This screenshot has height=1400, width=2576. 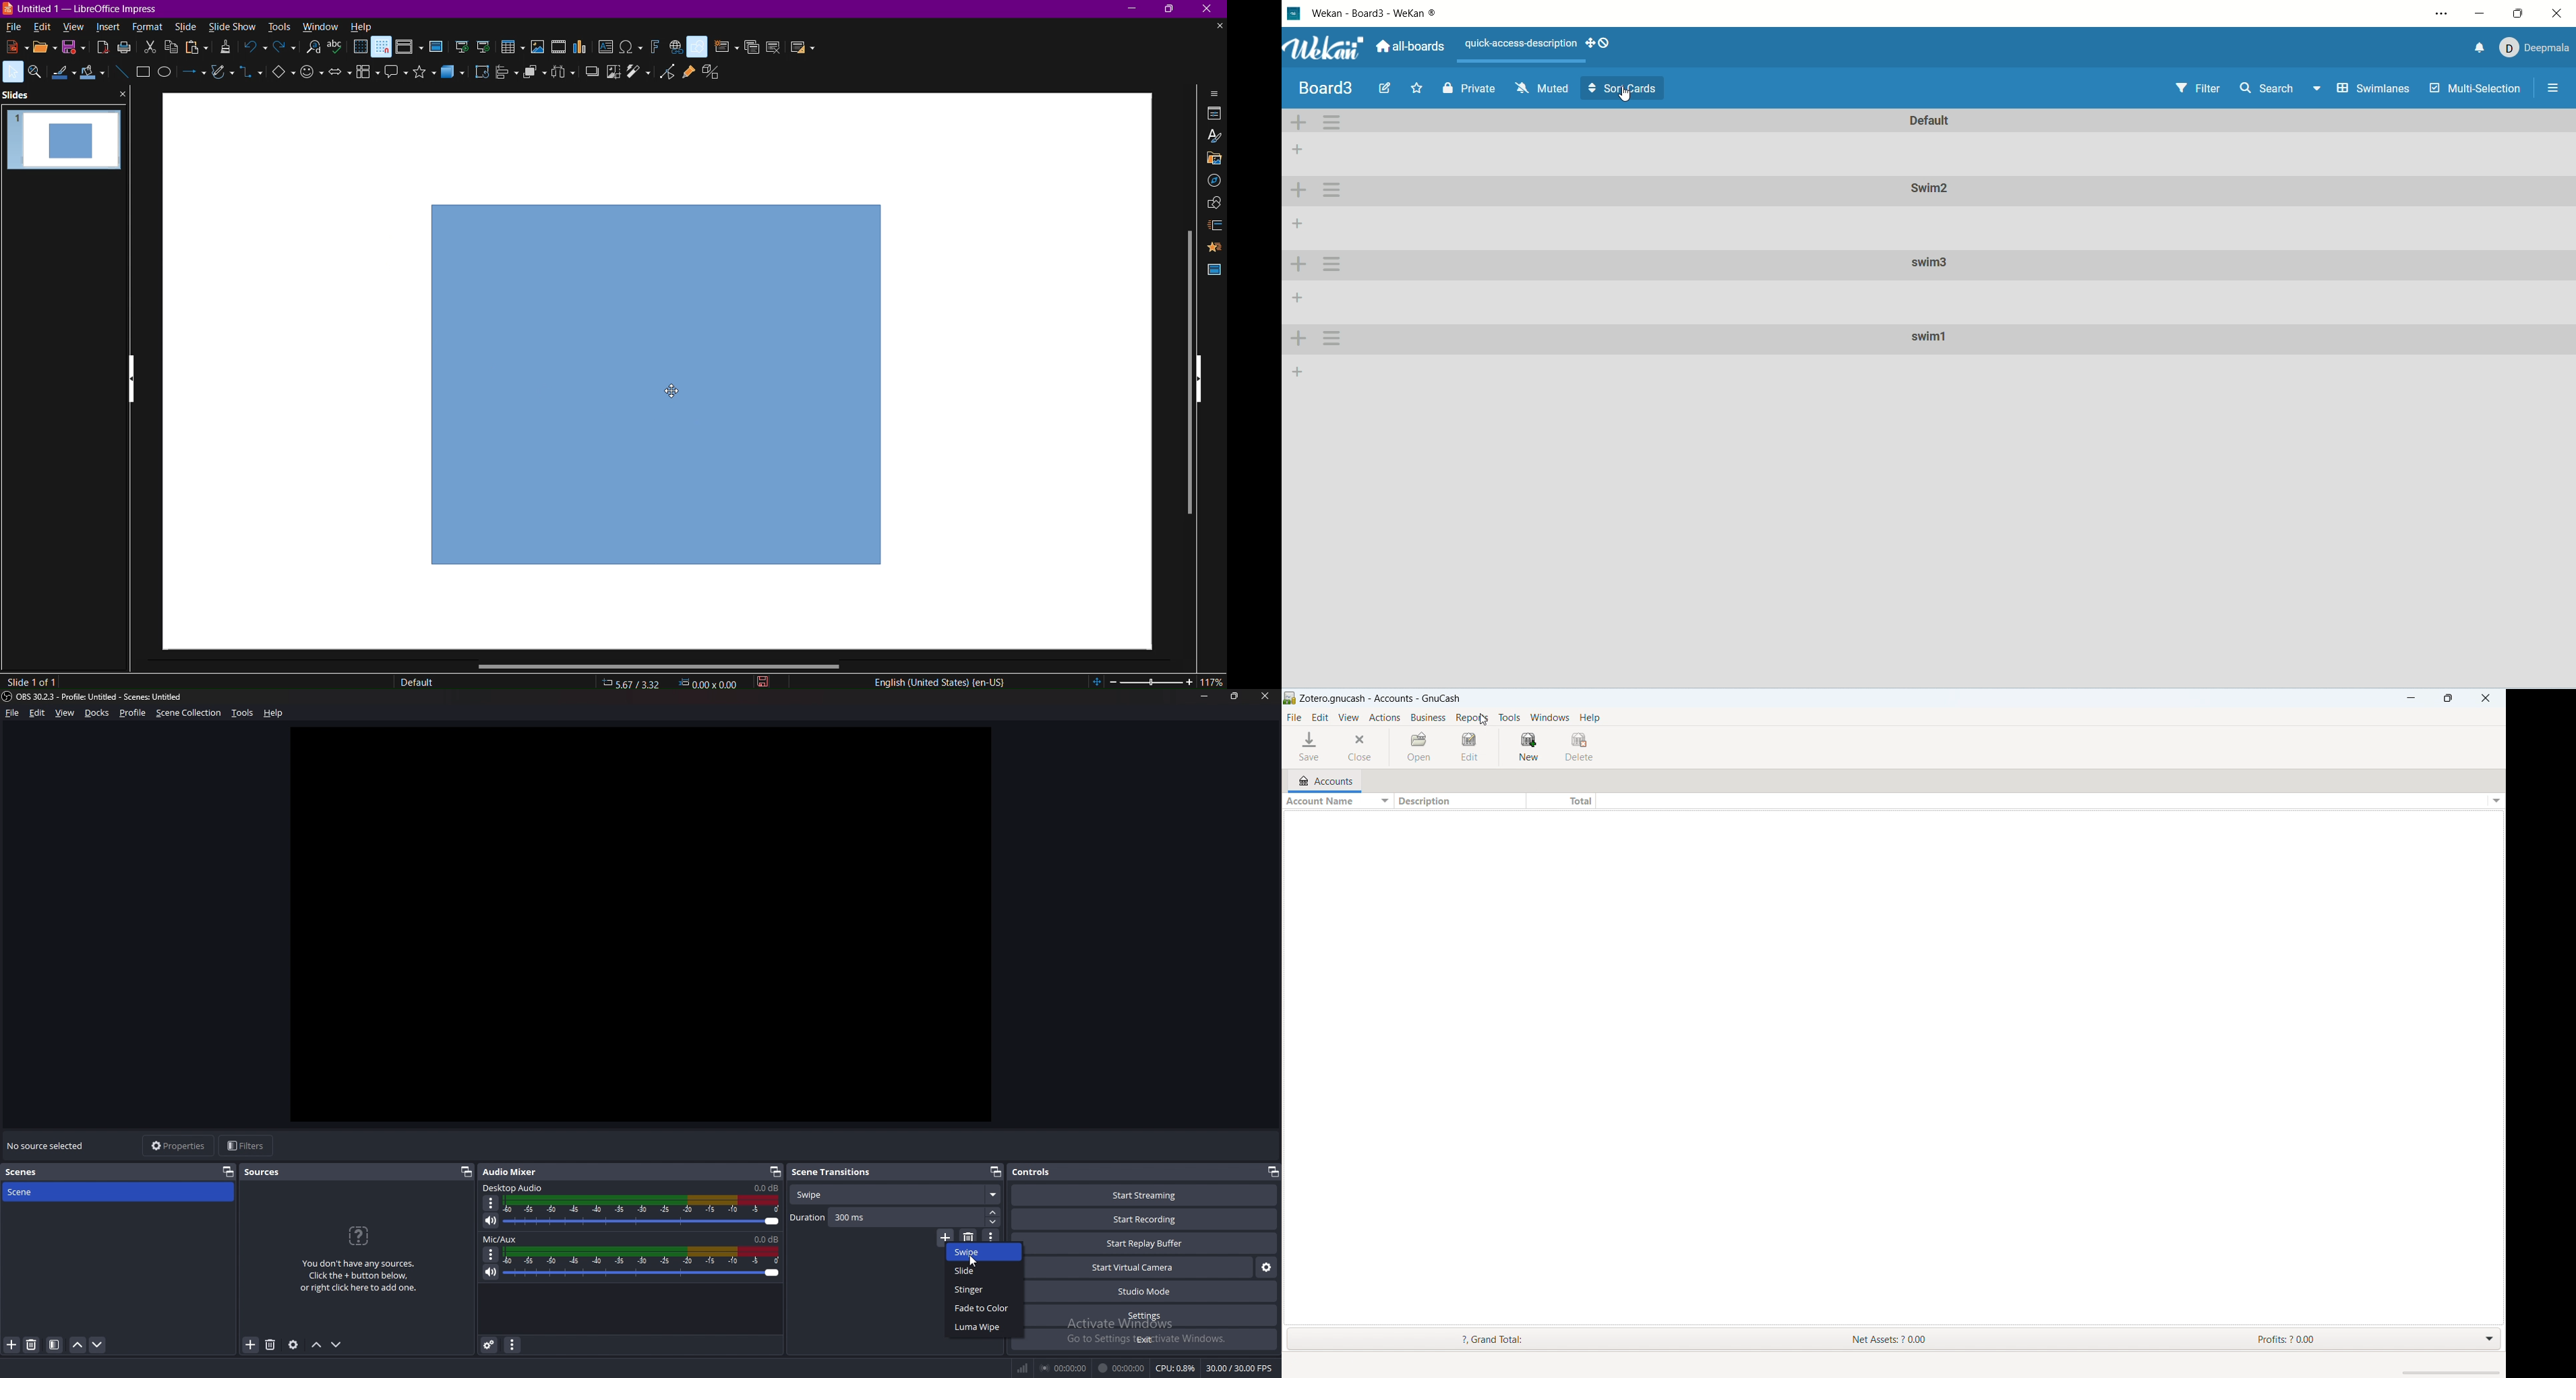 I want to click on start virtual camera, so click(x=1139, y=1267).